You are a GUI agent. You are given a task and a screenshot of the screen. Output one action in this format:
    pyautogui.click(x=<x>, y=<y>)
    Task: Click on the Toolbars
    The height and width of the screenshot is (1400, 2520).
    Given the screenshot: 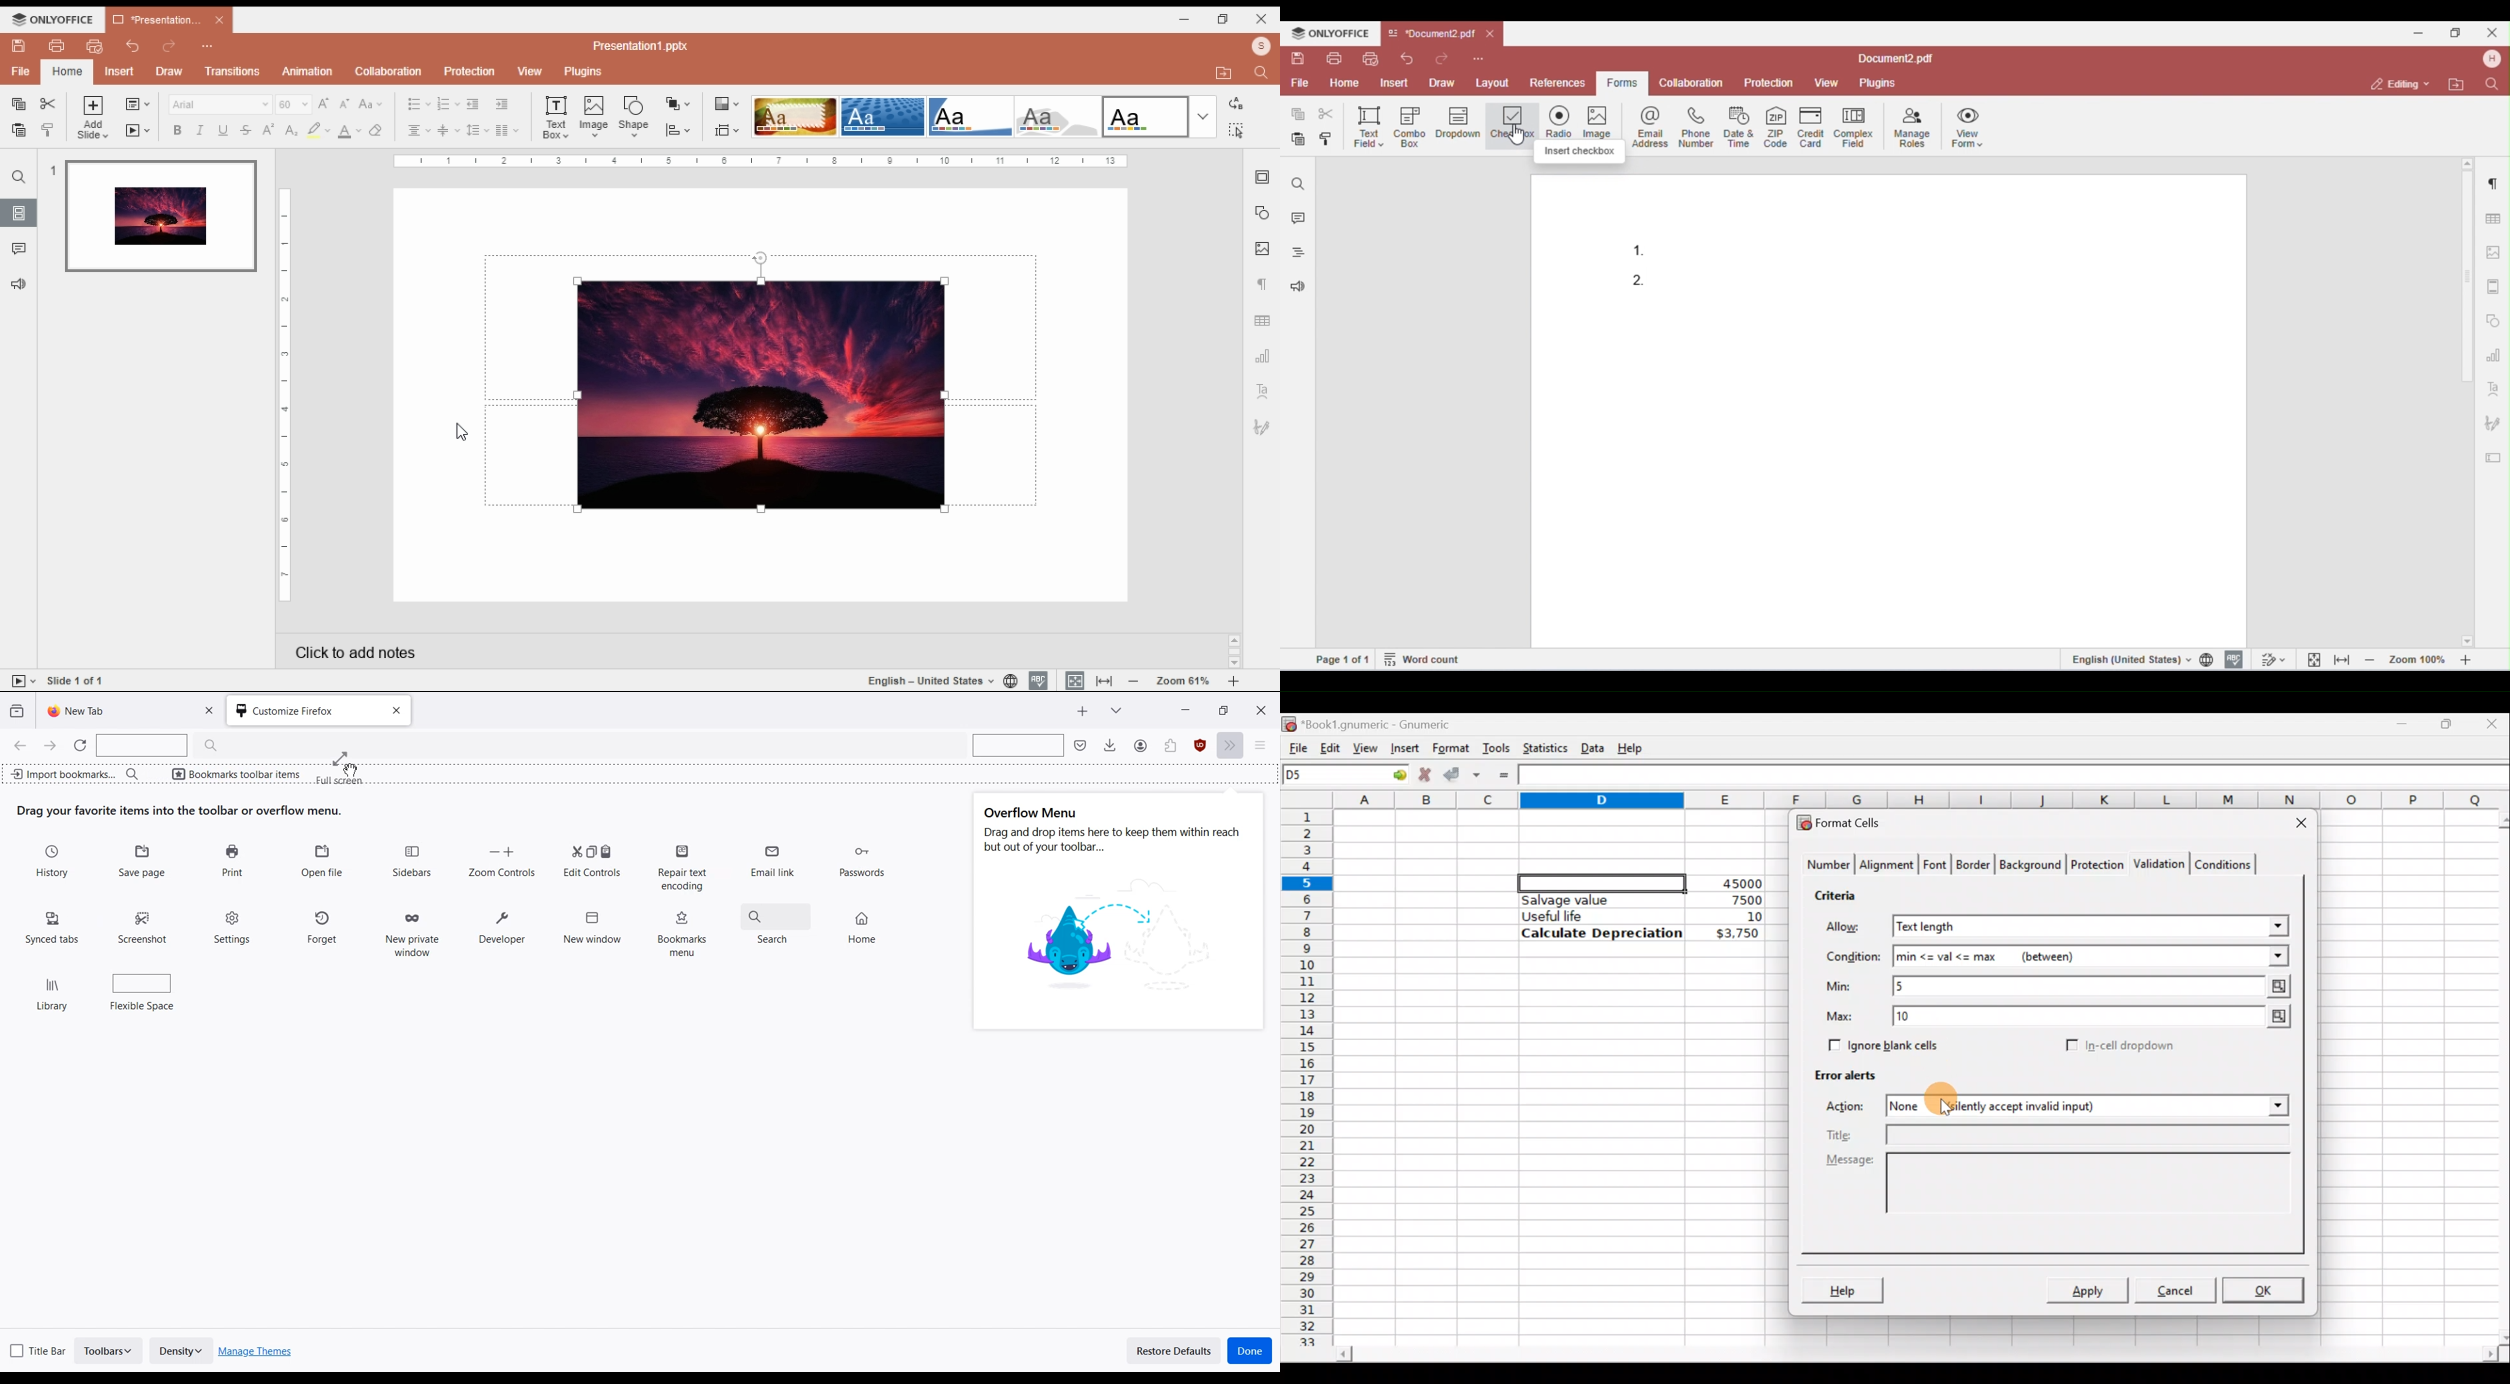 What is the action you would take?
    pyautogui.click(x=109, y=1351)
    